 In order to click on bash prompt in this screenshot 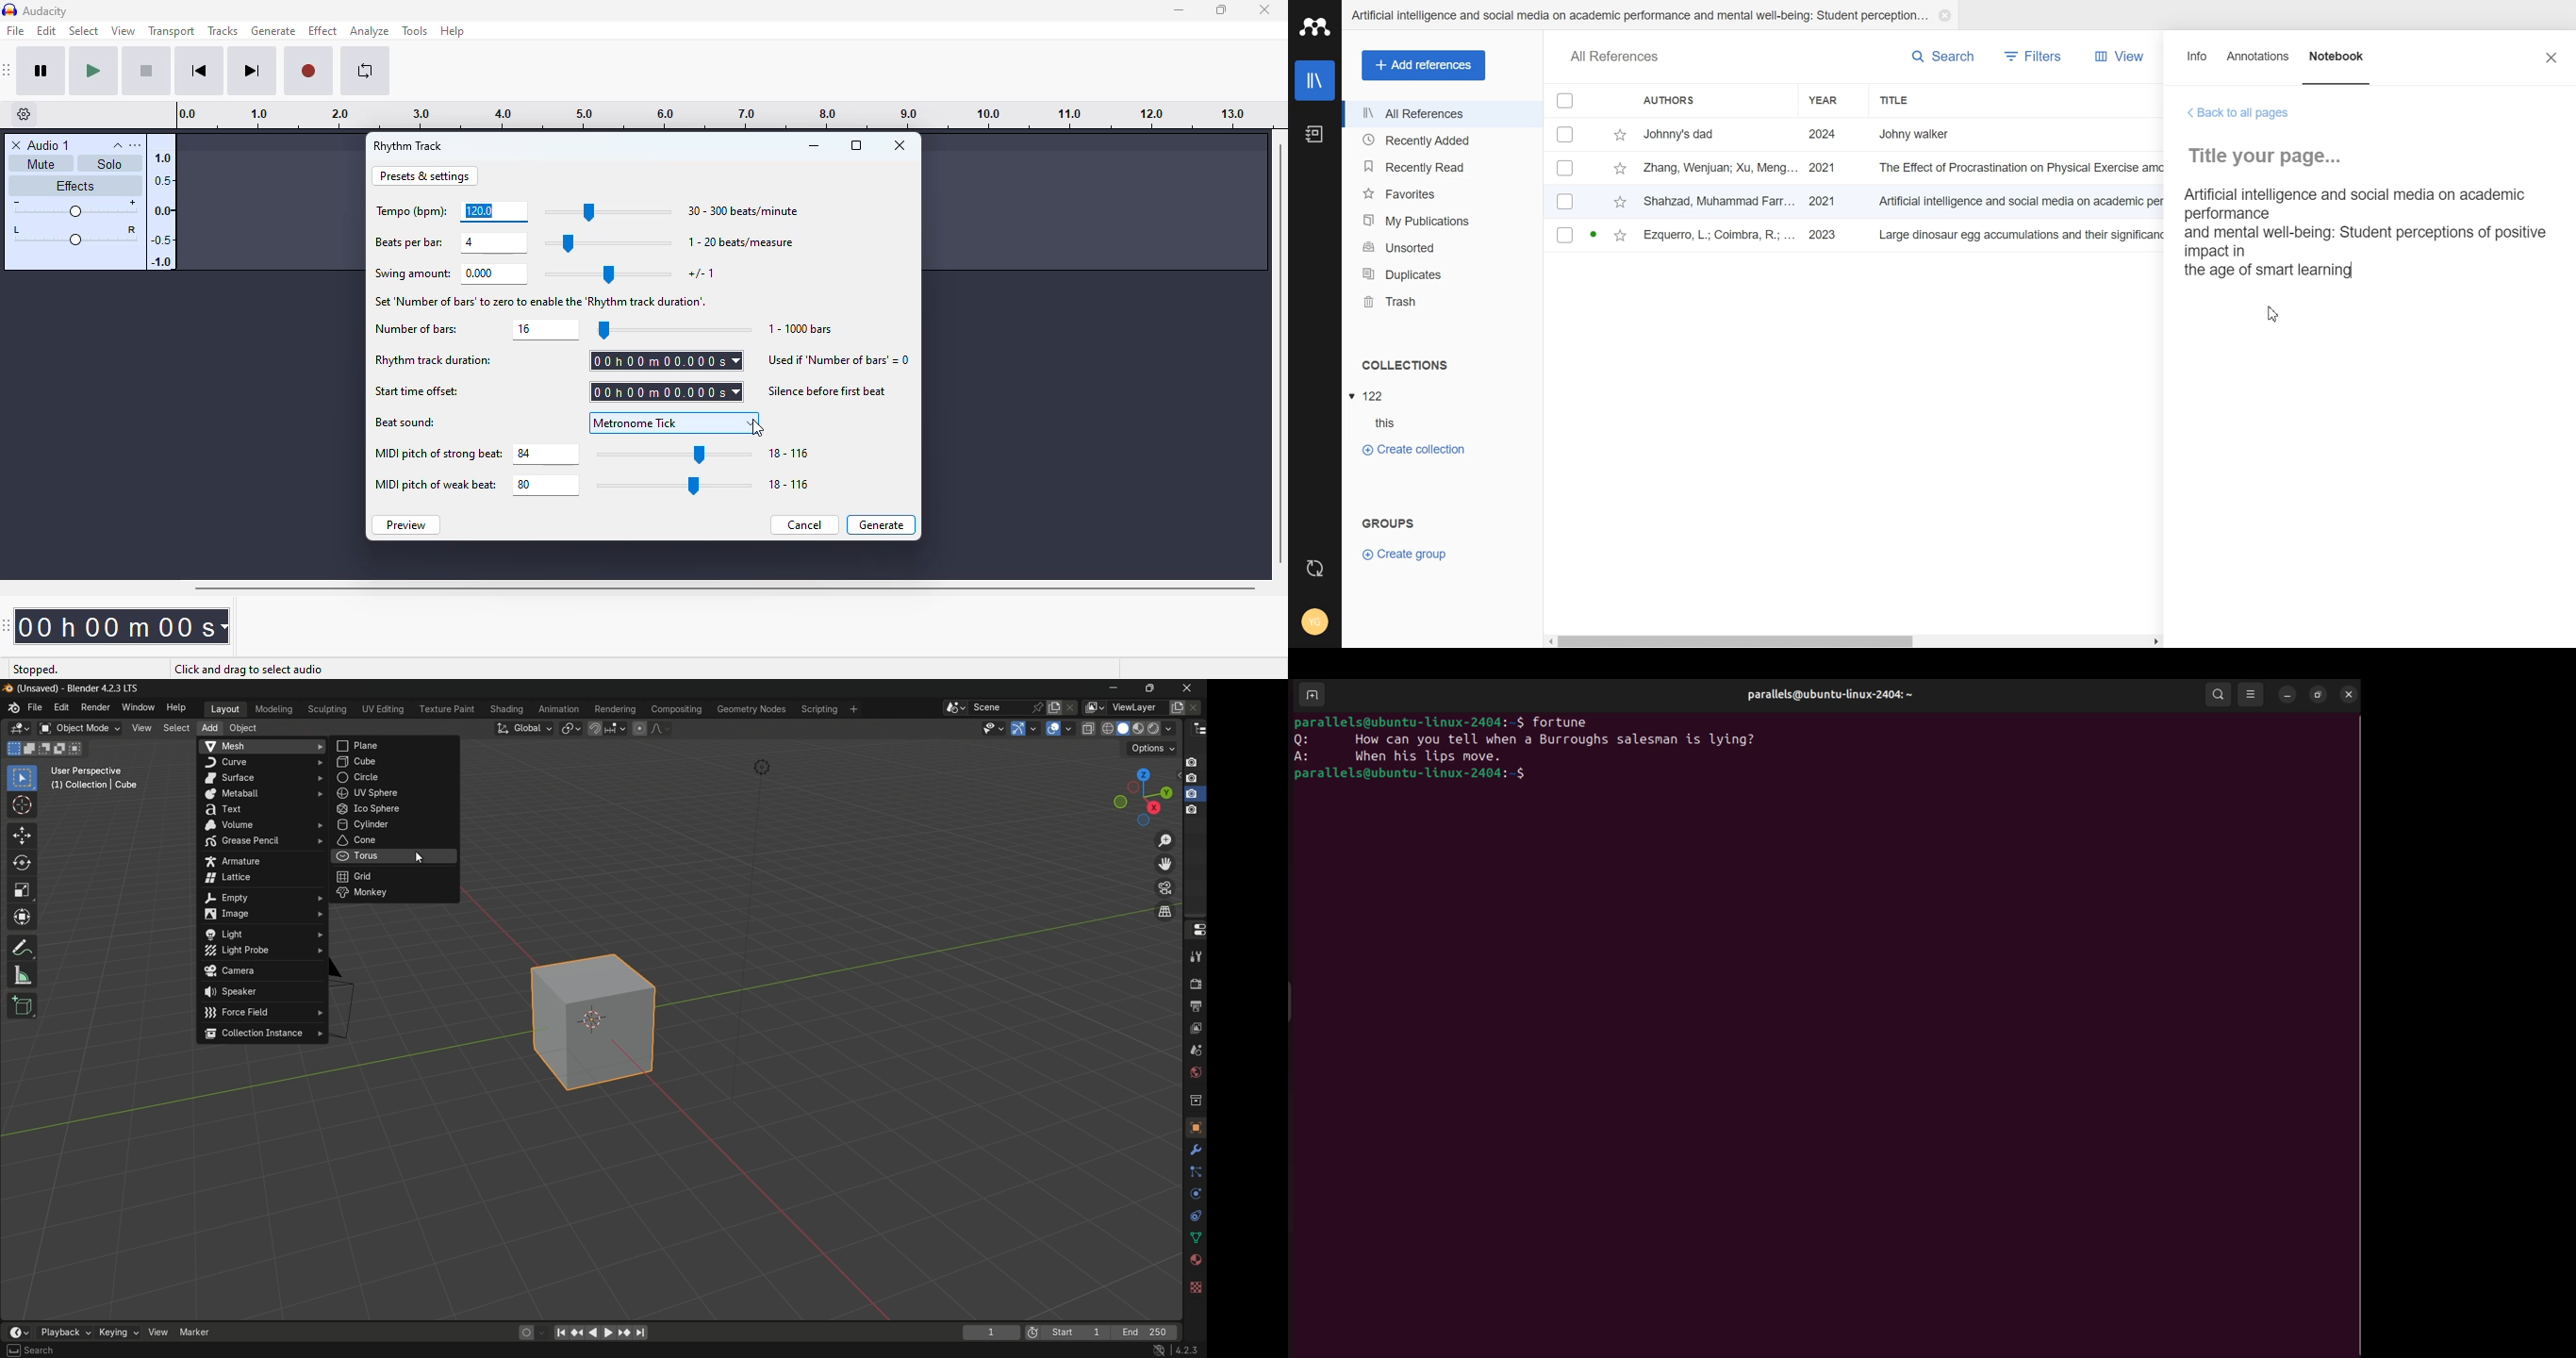, I will do `click(1407, 723)`.